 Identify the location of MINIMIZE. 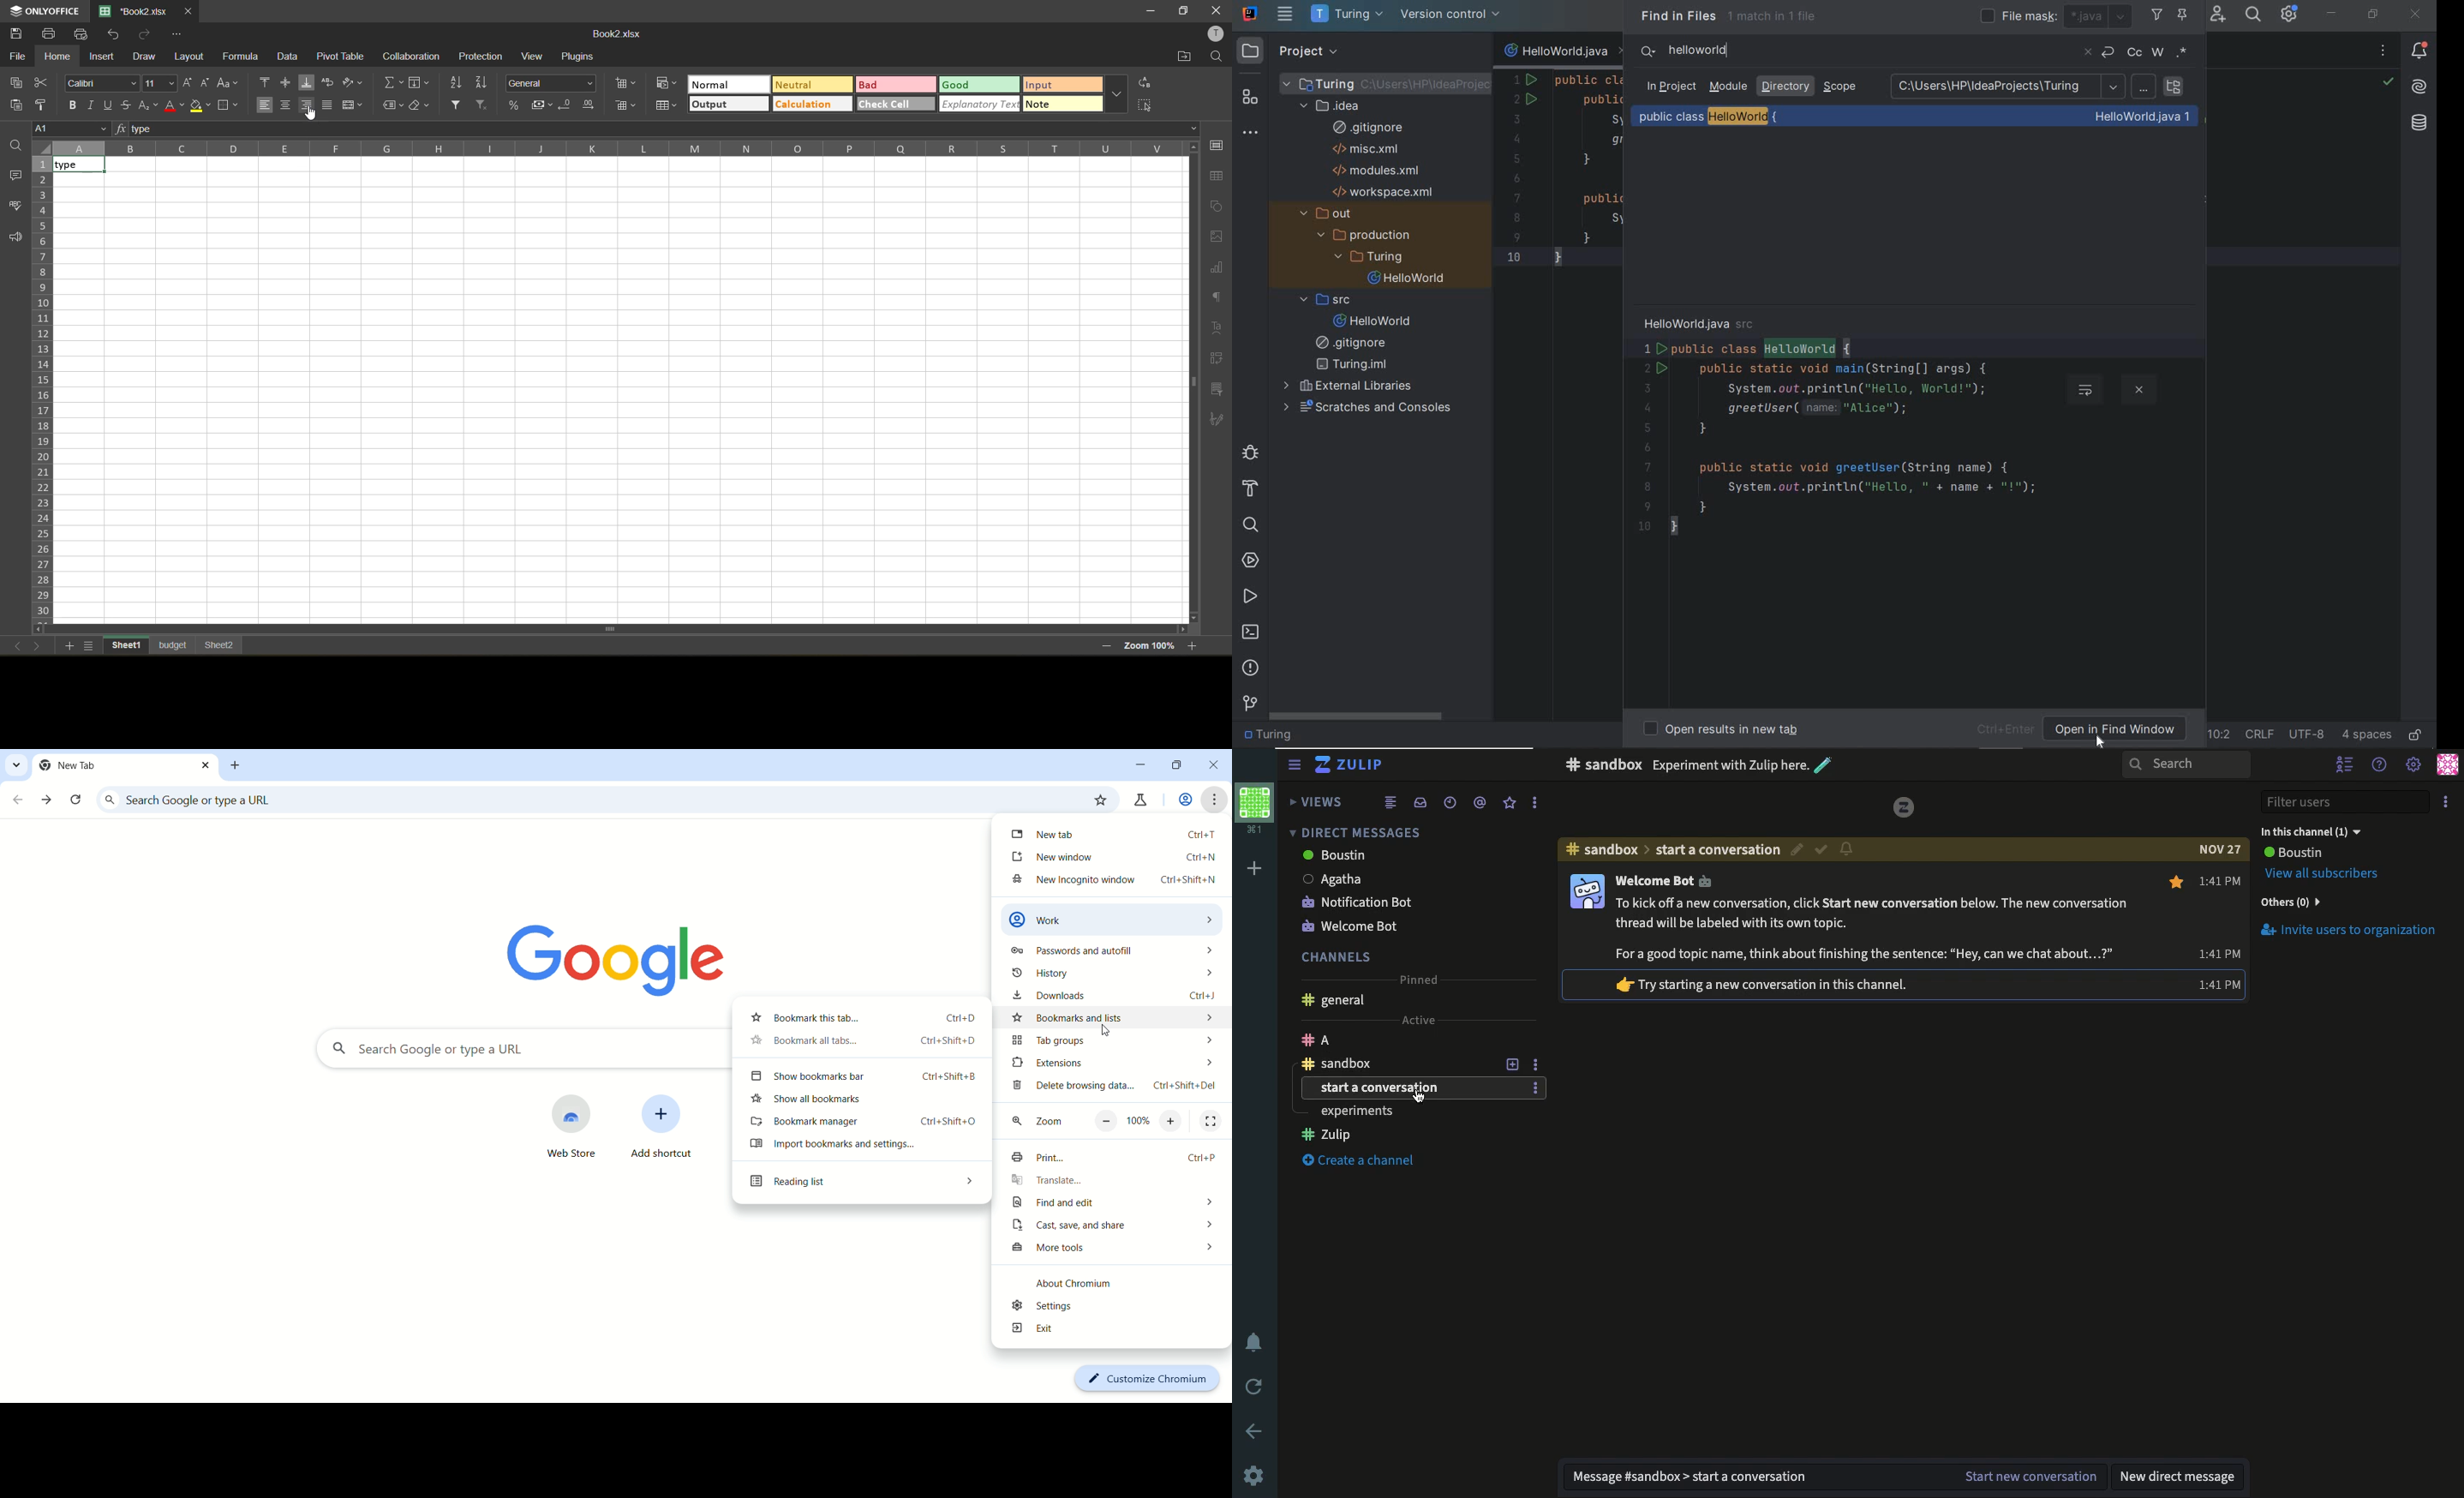
(2333, 14).